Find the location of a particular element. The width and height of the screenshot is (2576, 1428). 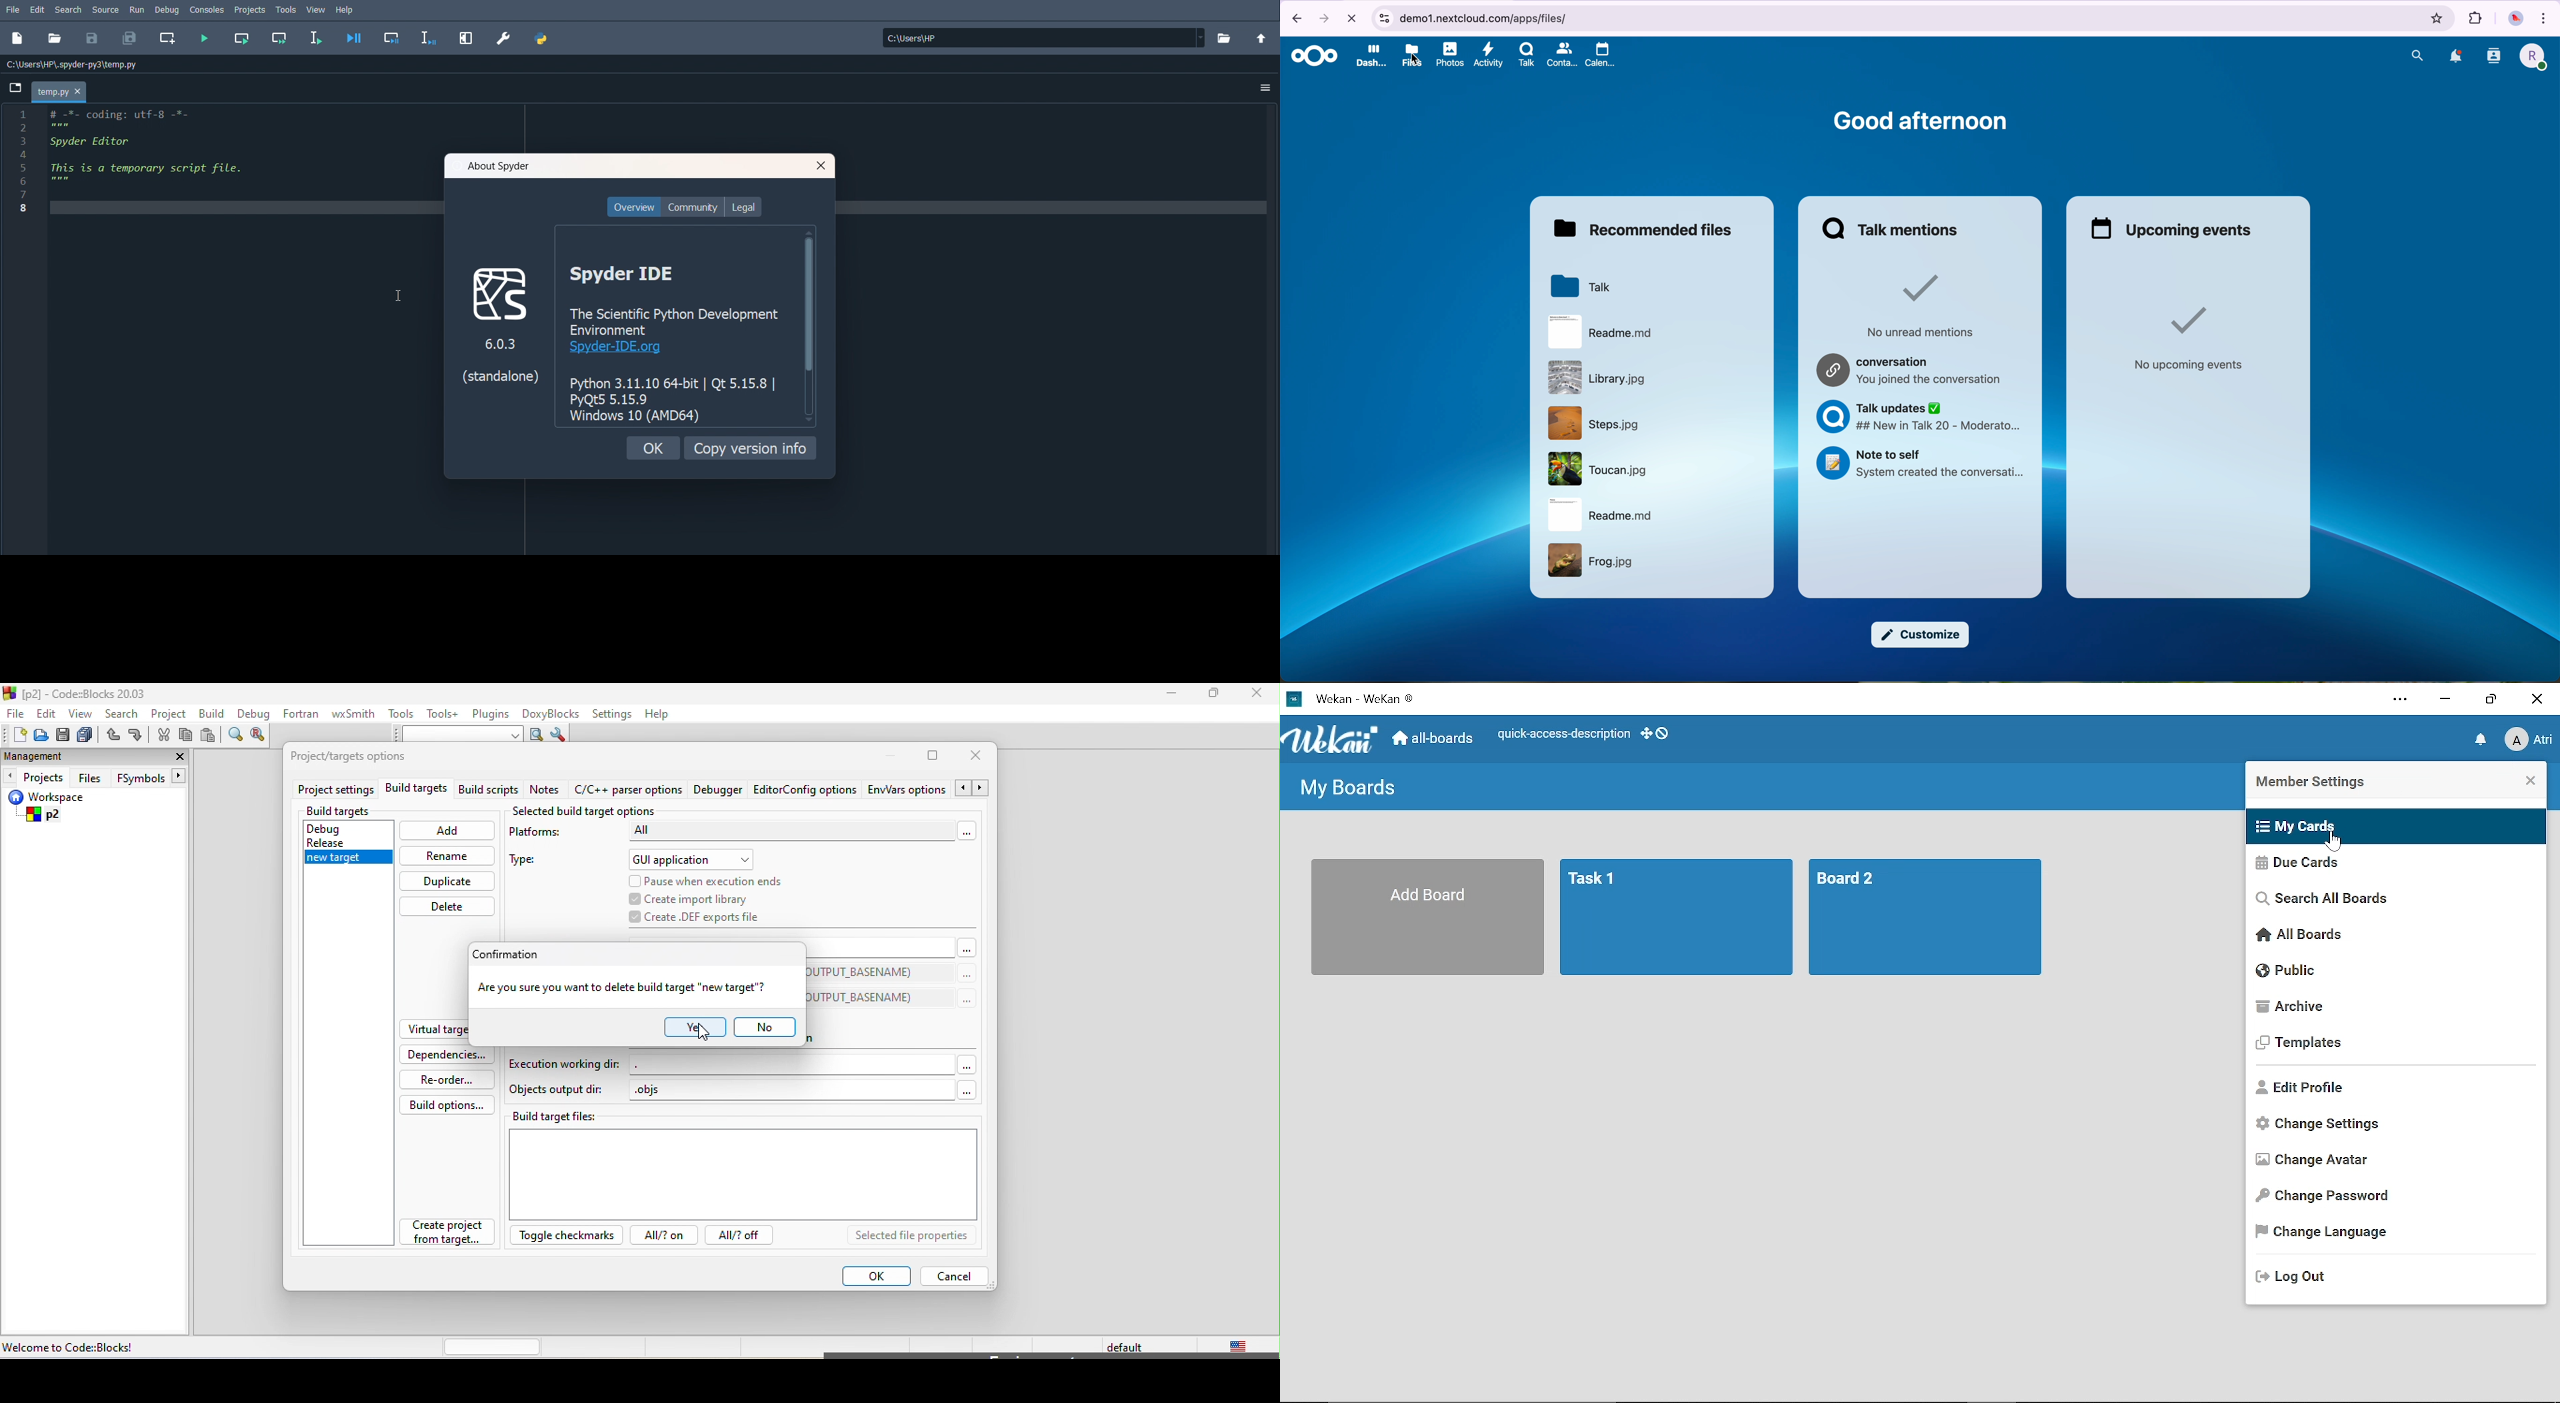

notifications is located at coordinates (2453, 56).